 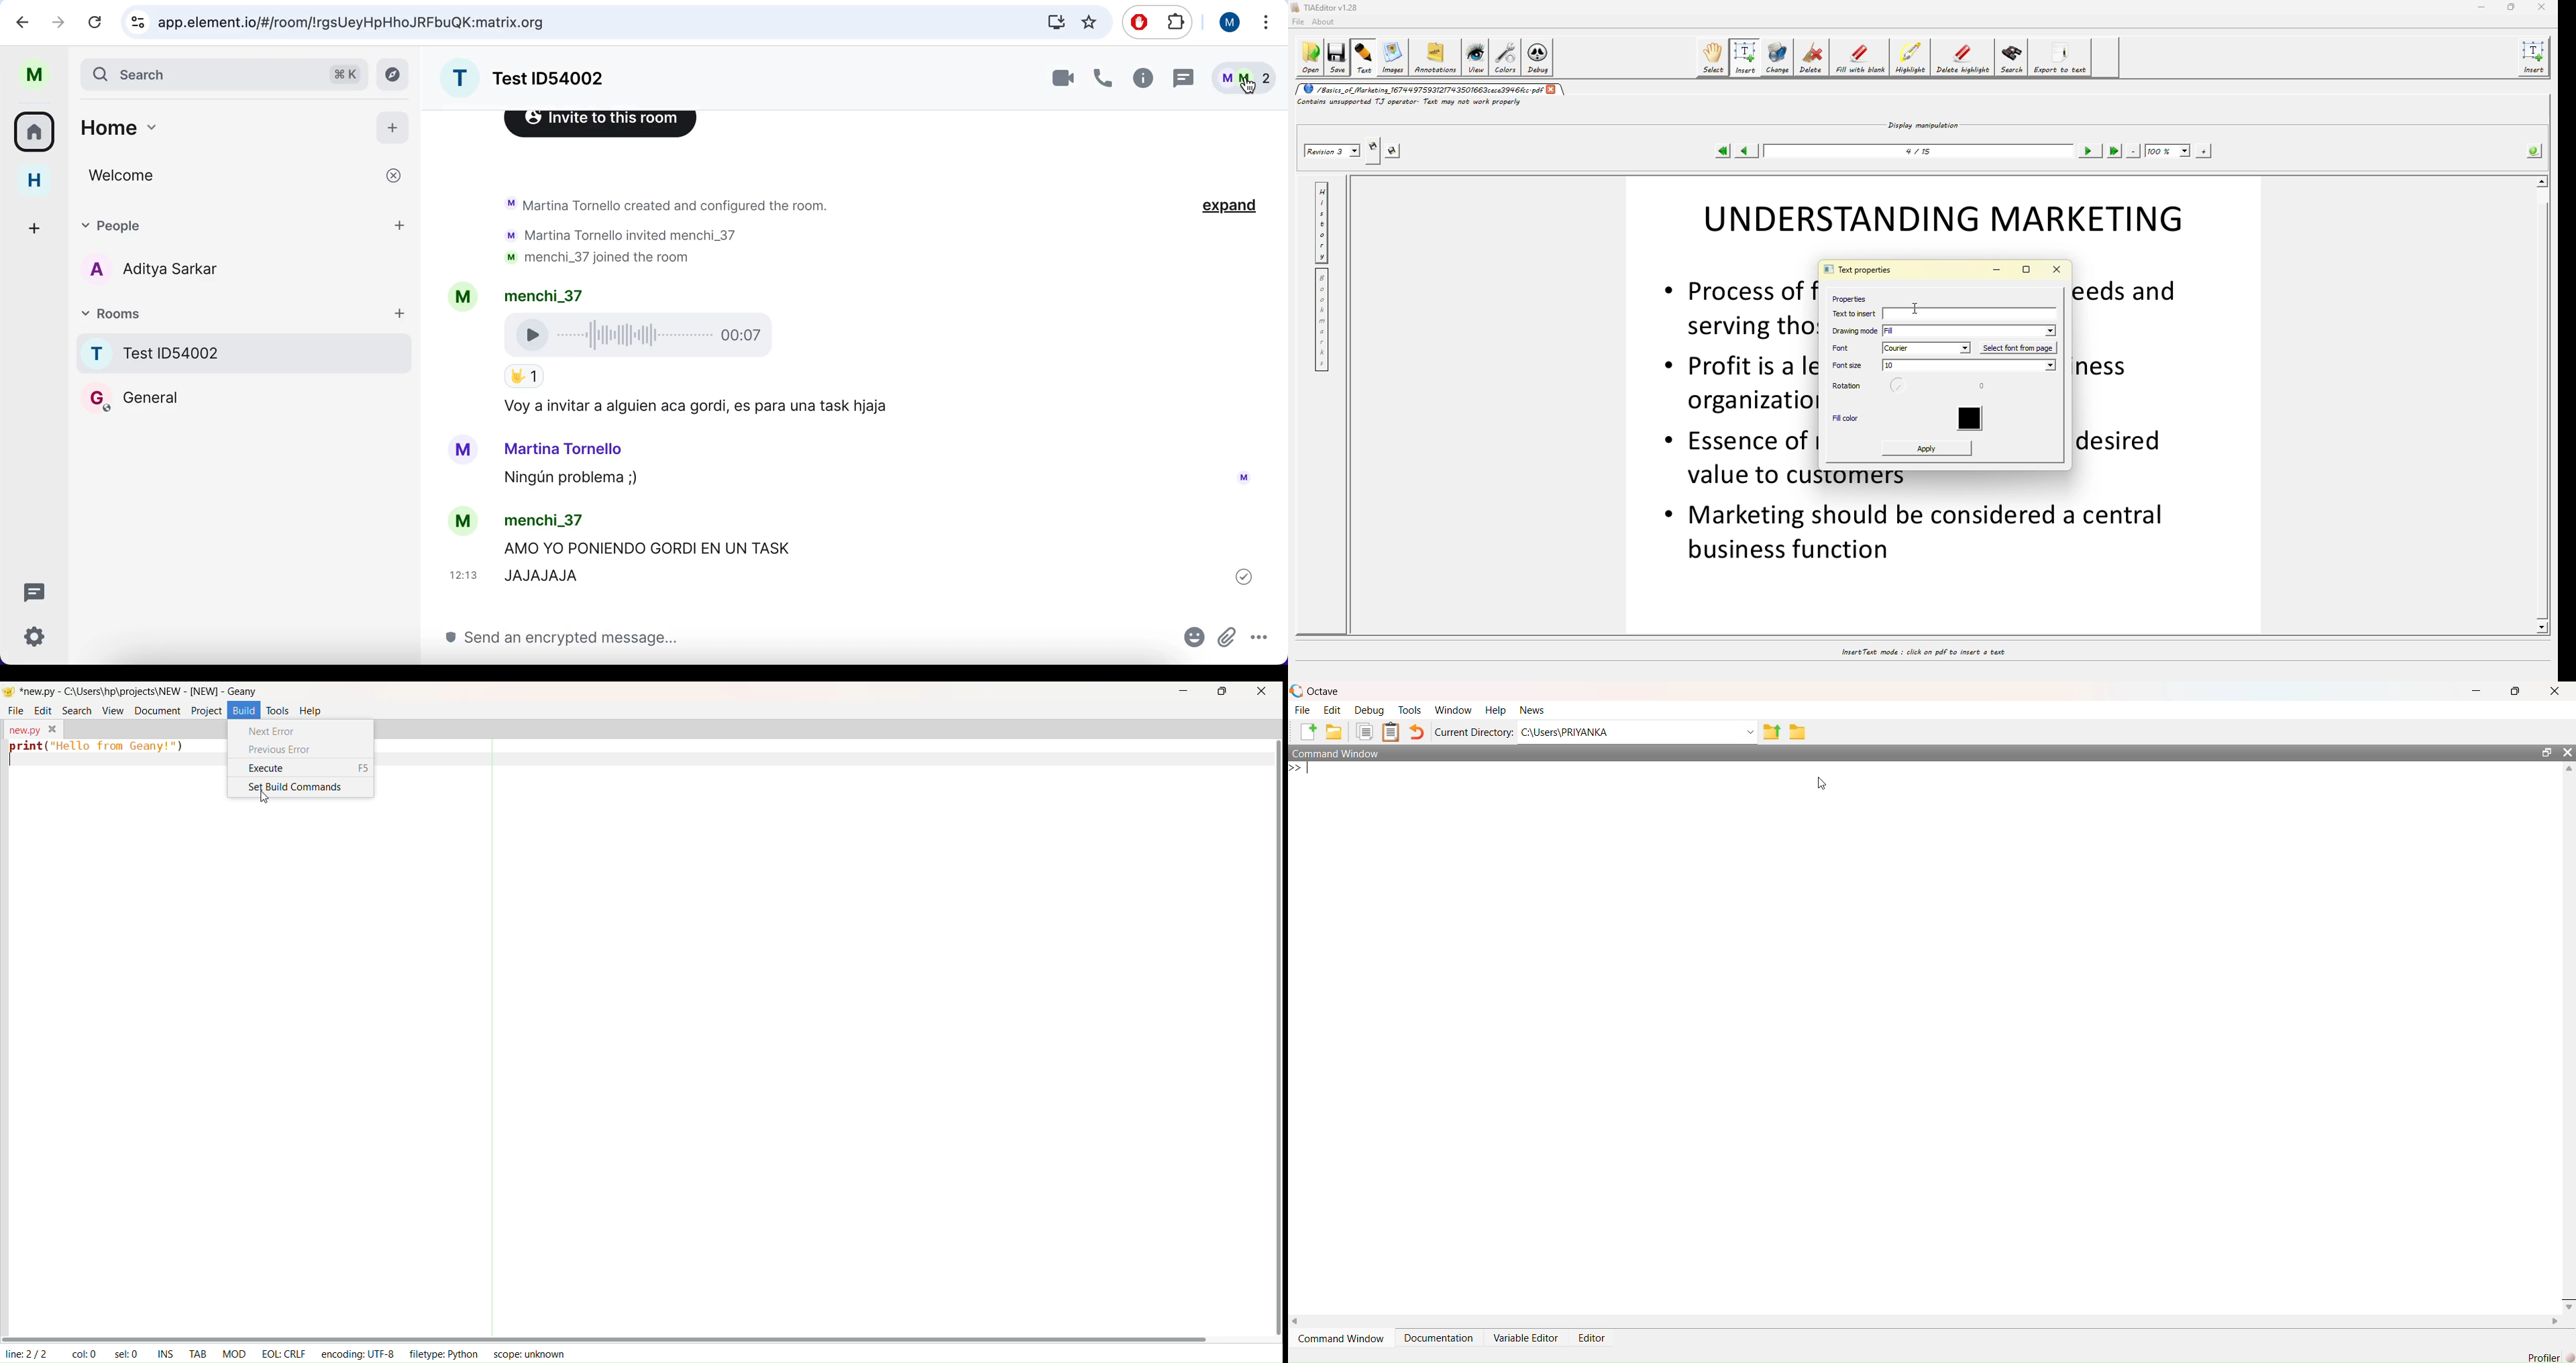 What do you see at coordinates (35, 181) in the screenshot?
I see `home` at bounding box center [35, 181].